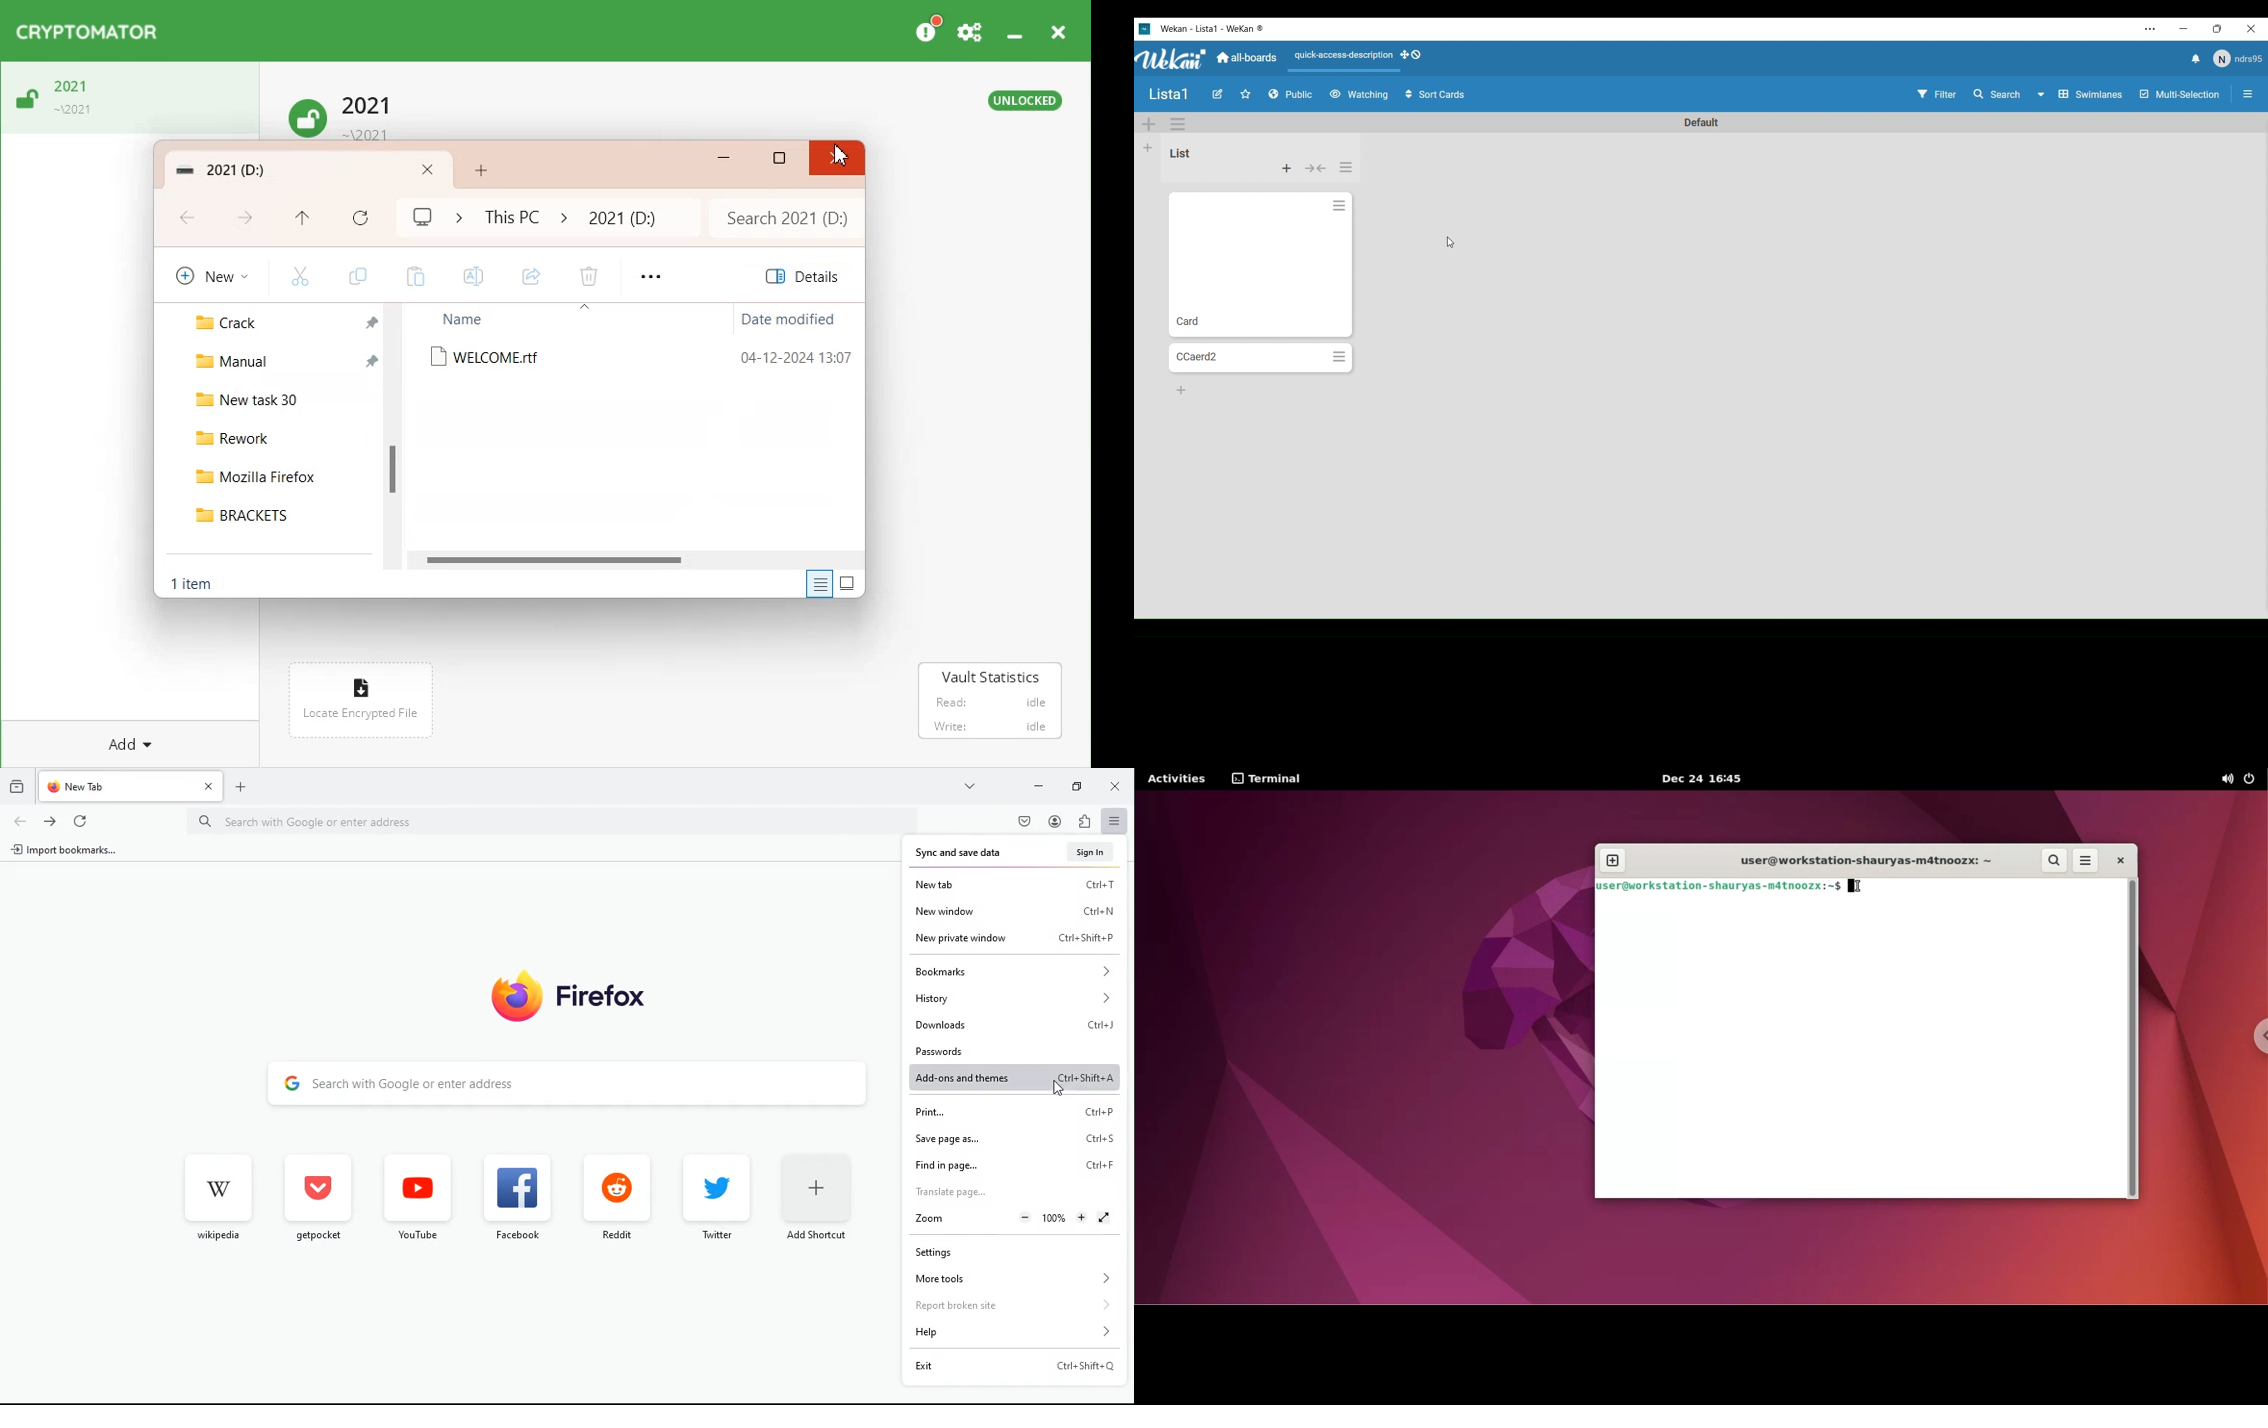 This screenshot has height=1428, width=2268. Describe the element at coordinates (1025, 100) in the screenshot. I see `Text` at that location.